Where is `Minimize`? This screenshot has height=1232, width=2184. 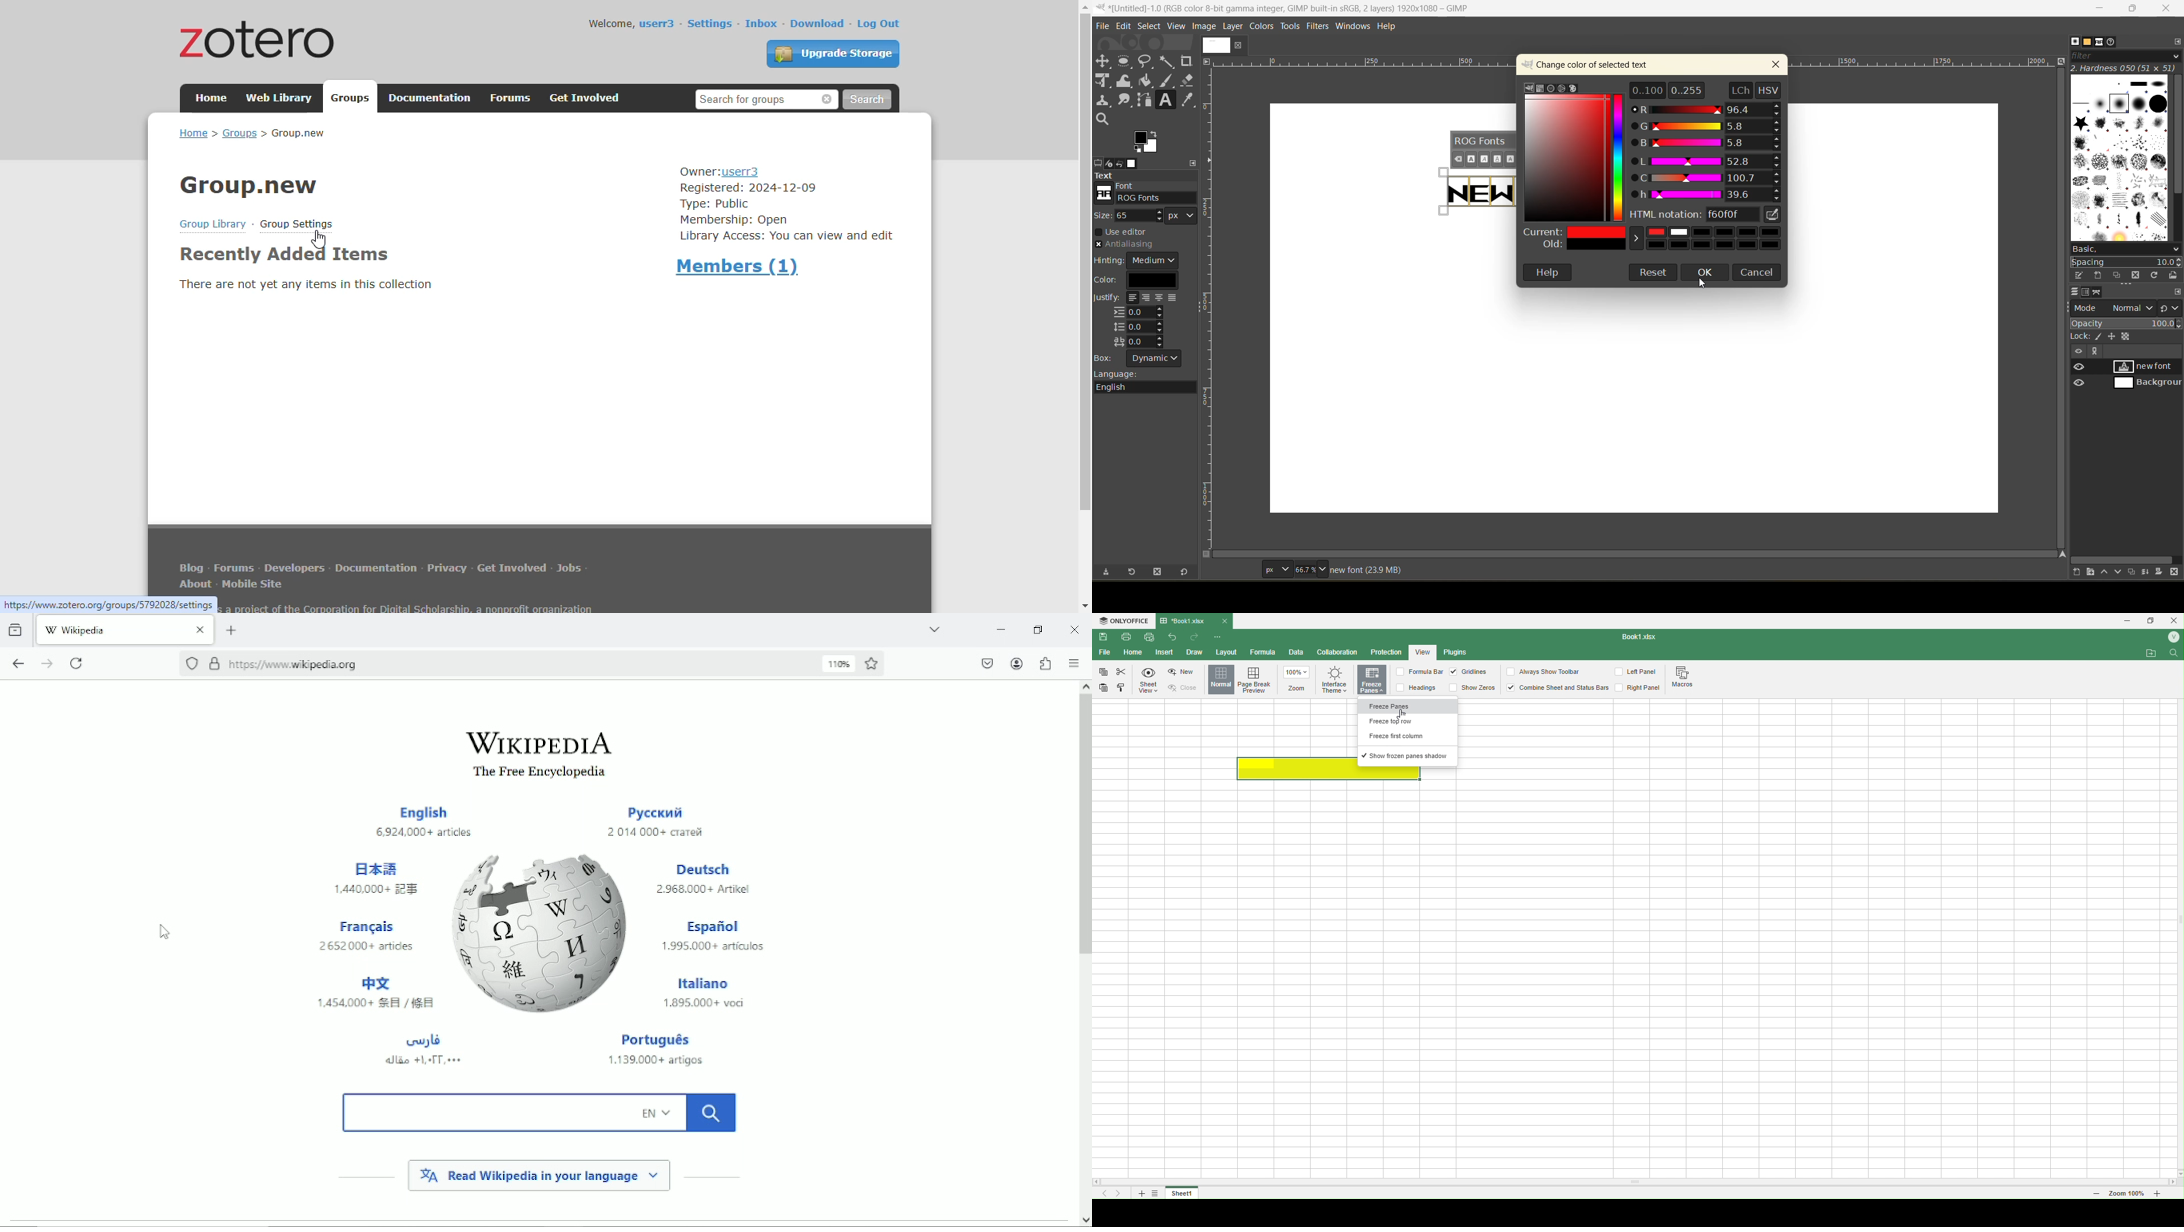 Minimize is located at coordinates (2123, 621).